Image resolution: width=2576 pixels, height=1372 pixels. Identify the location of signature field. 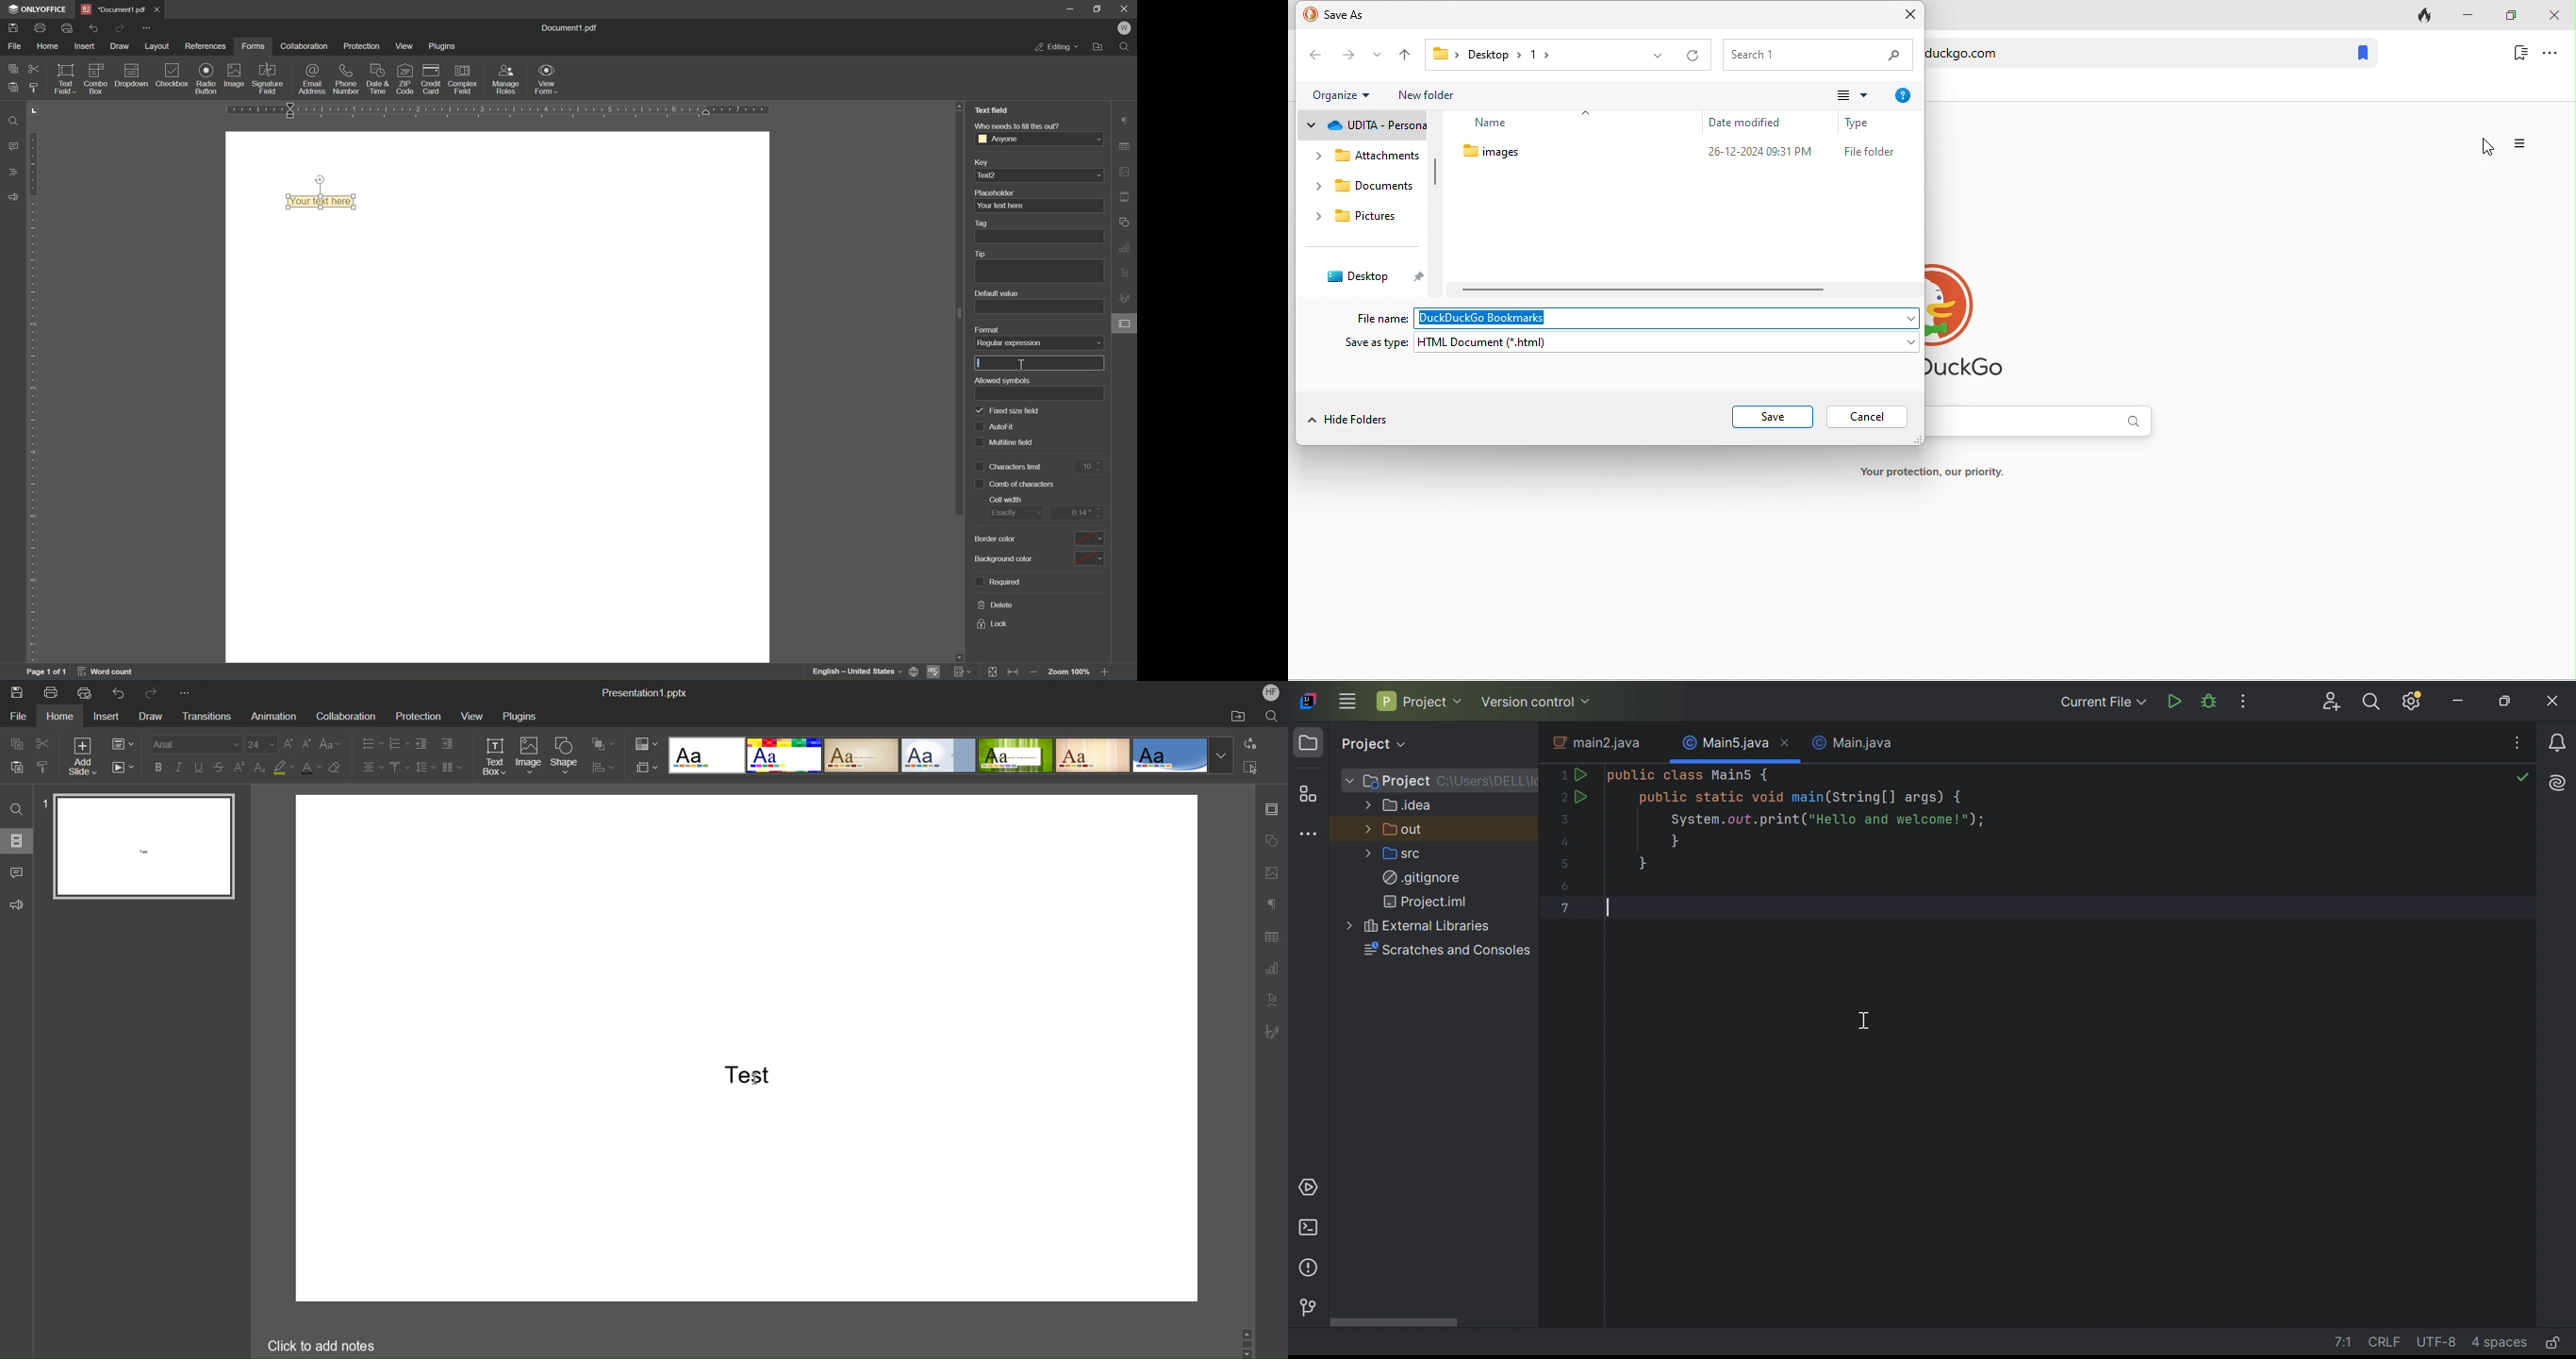
(268, 78).